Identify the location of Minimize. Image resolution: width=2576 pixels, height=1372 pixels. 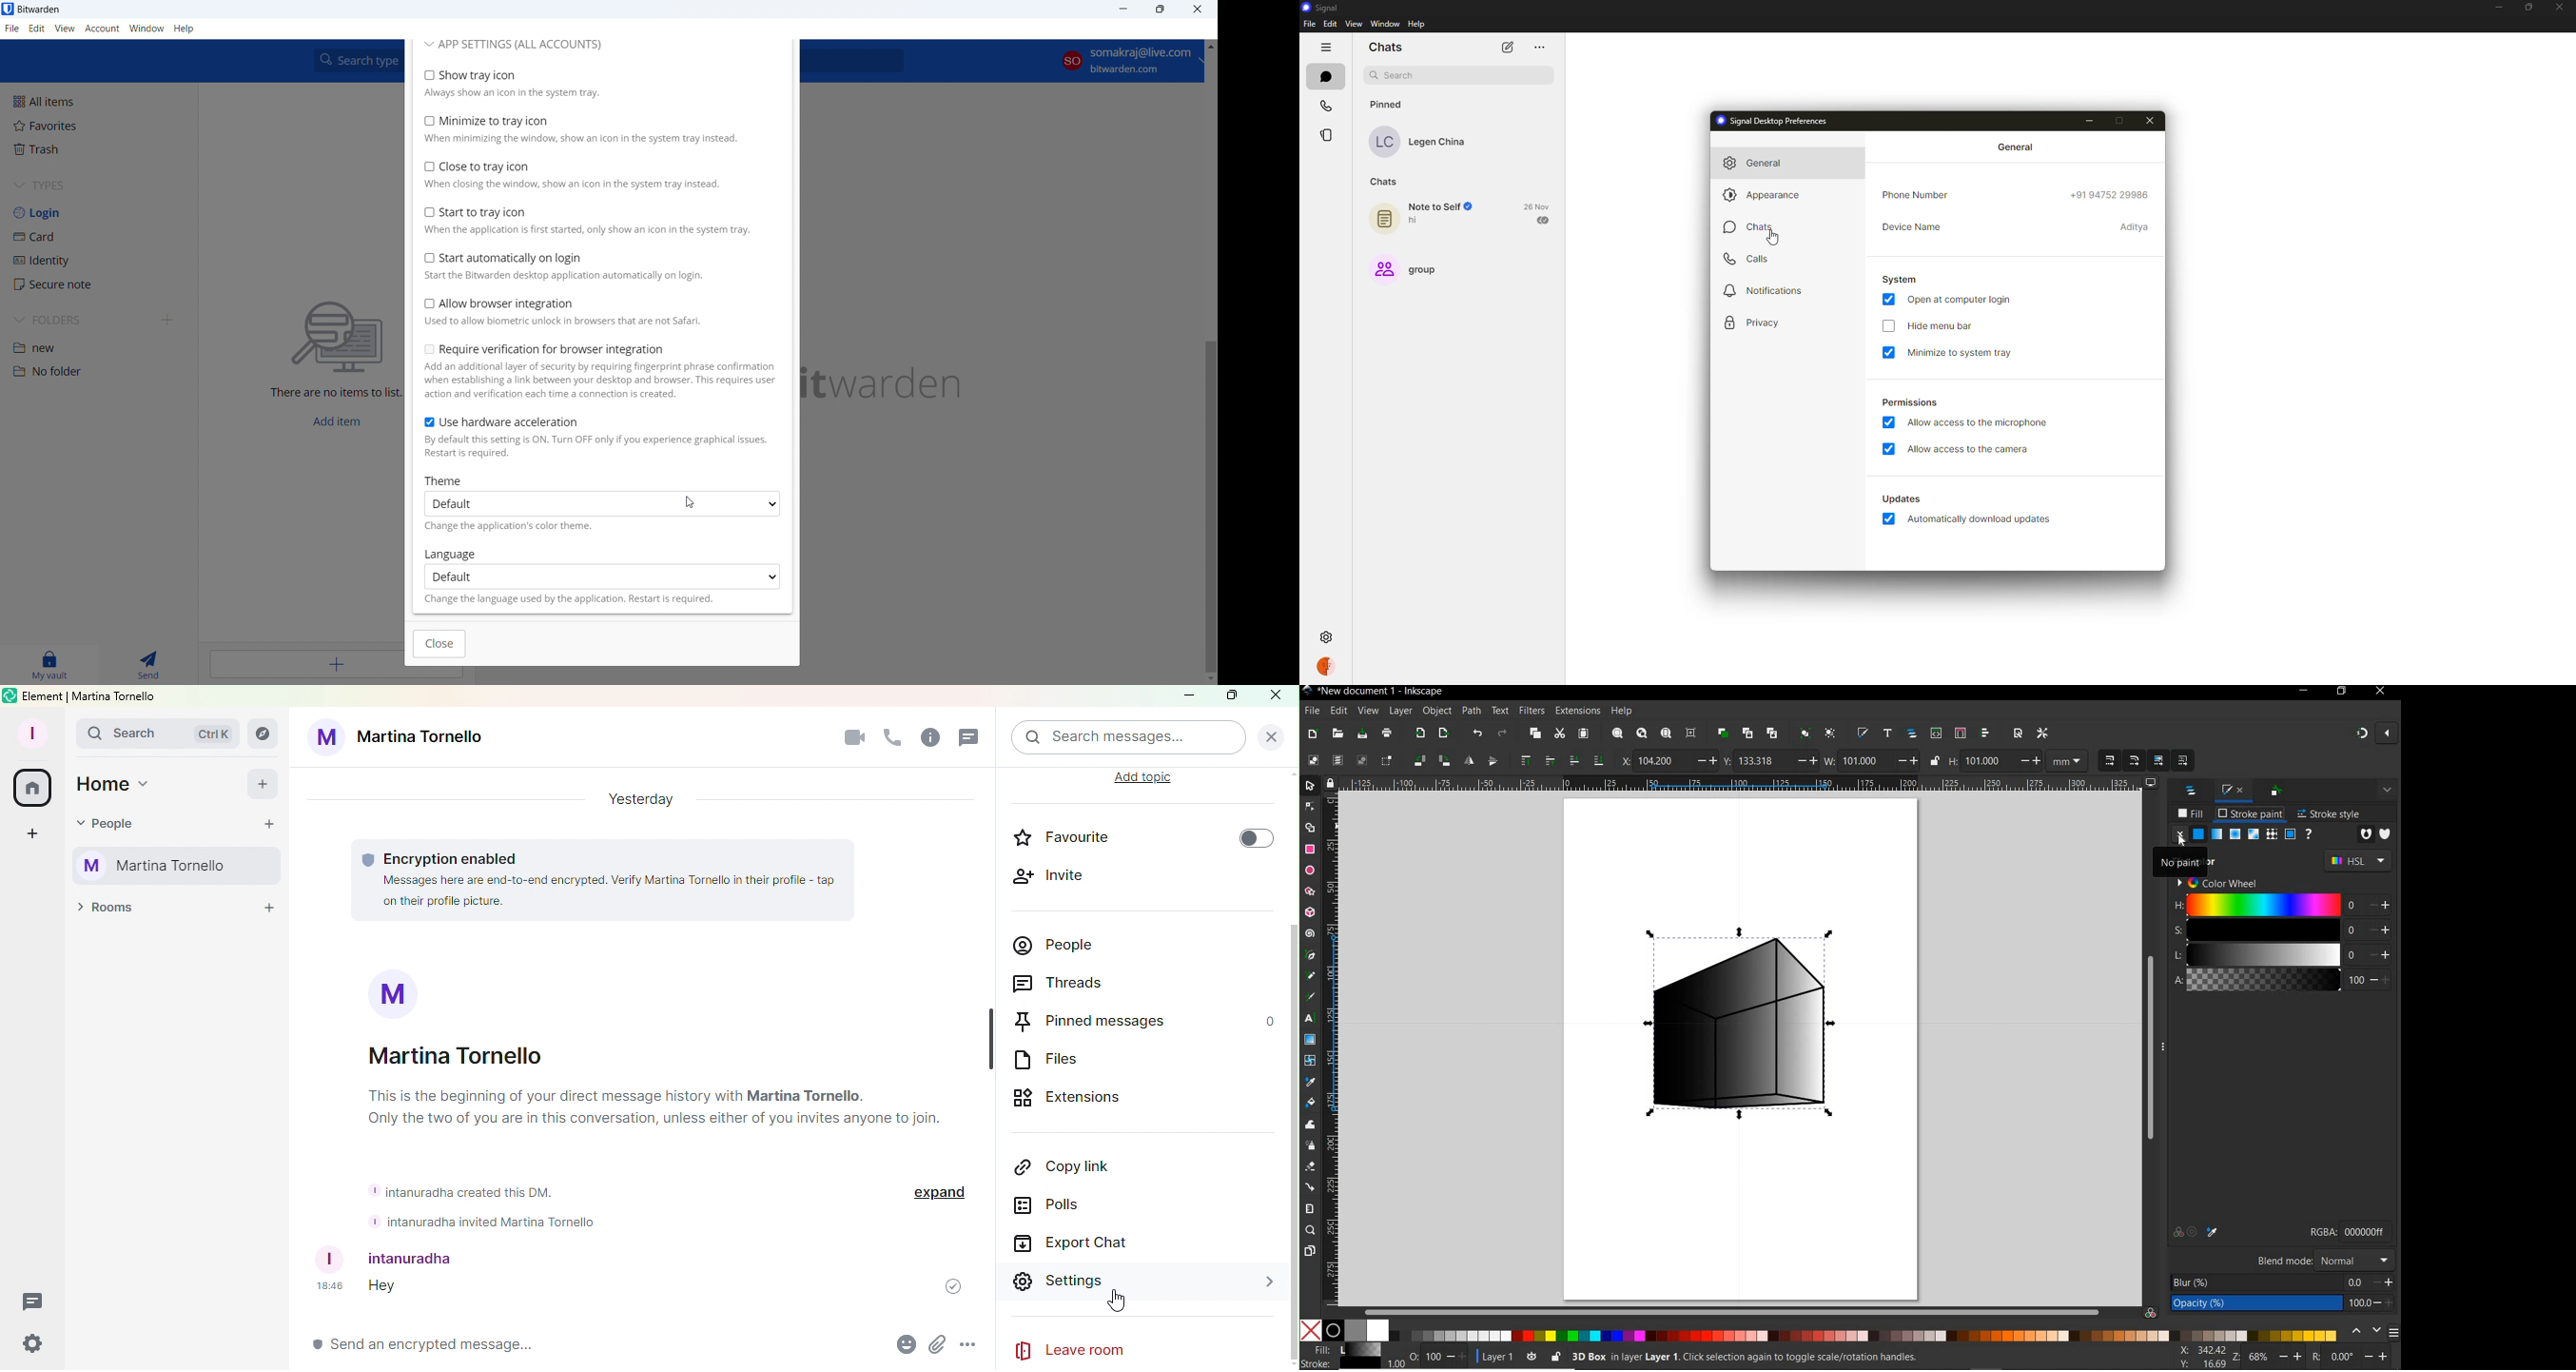
(1188, 697).